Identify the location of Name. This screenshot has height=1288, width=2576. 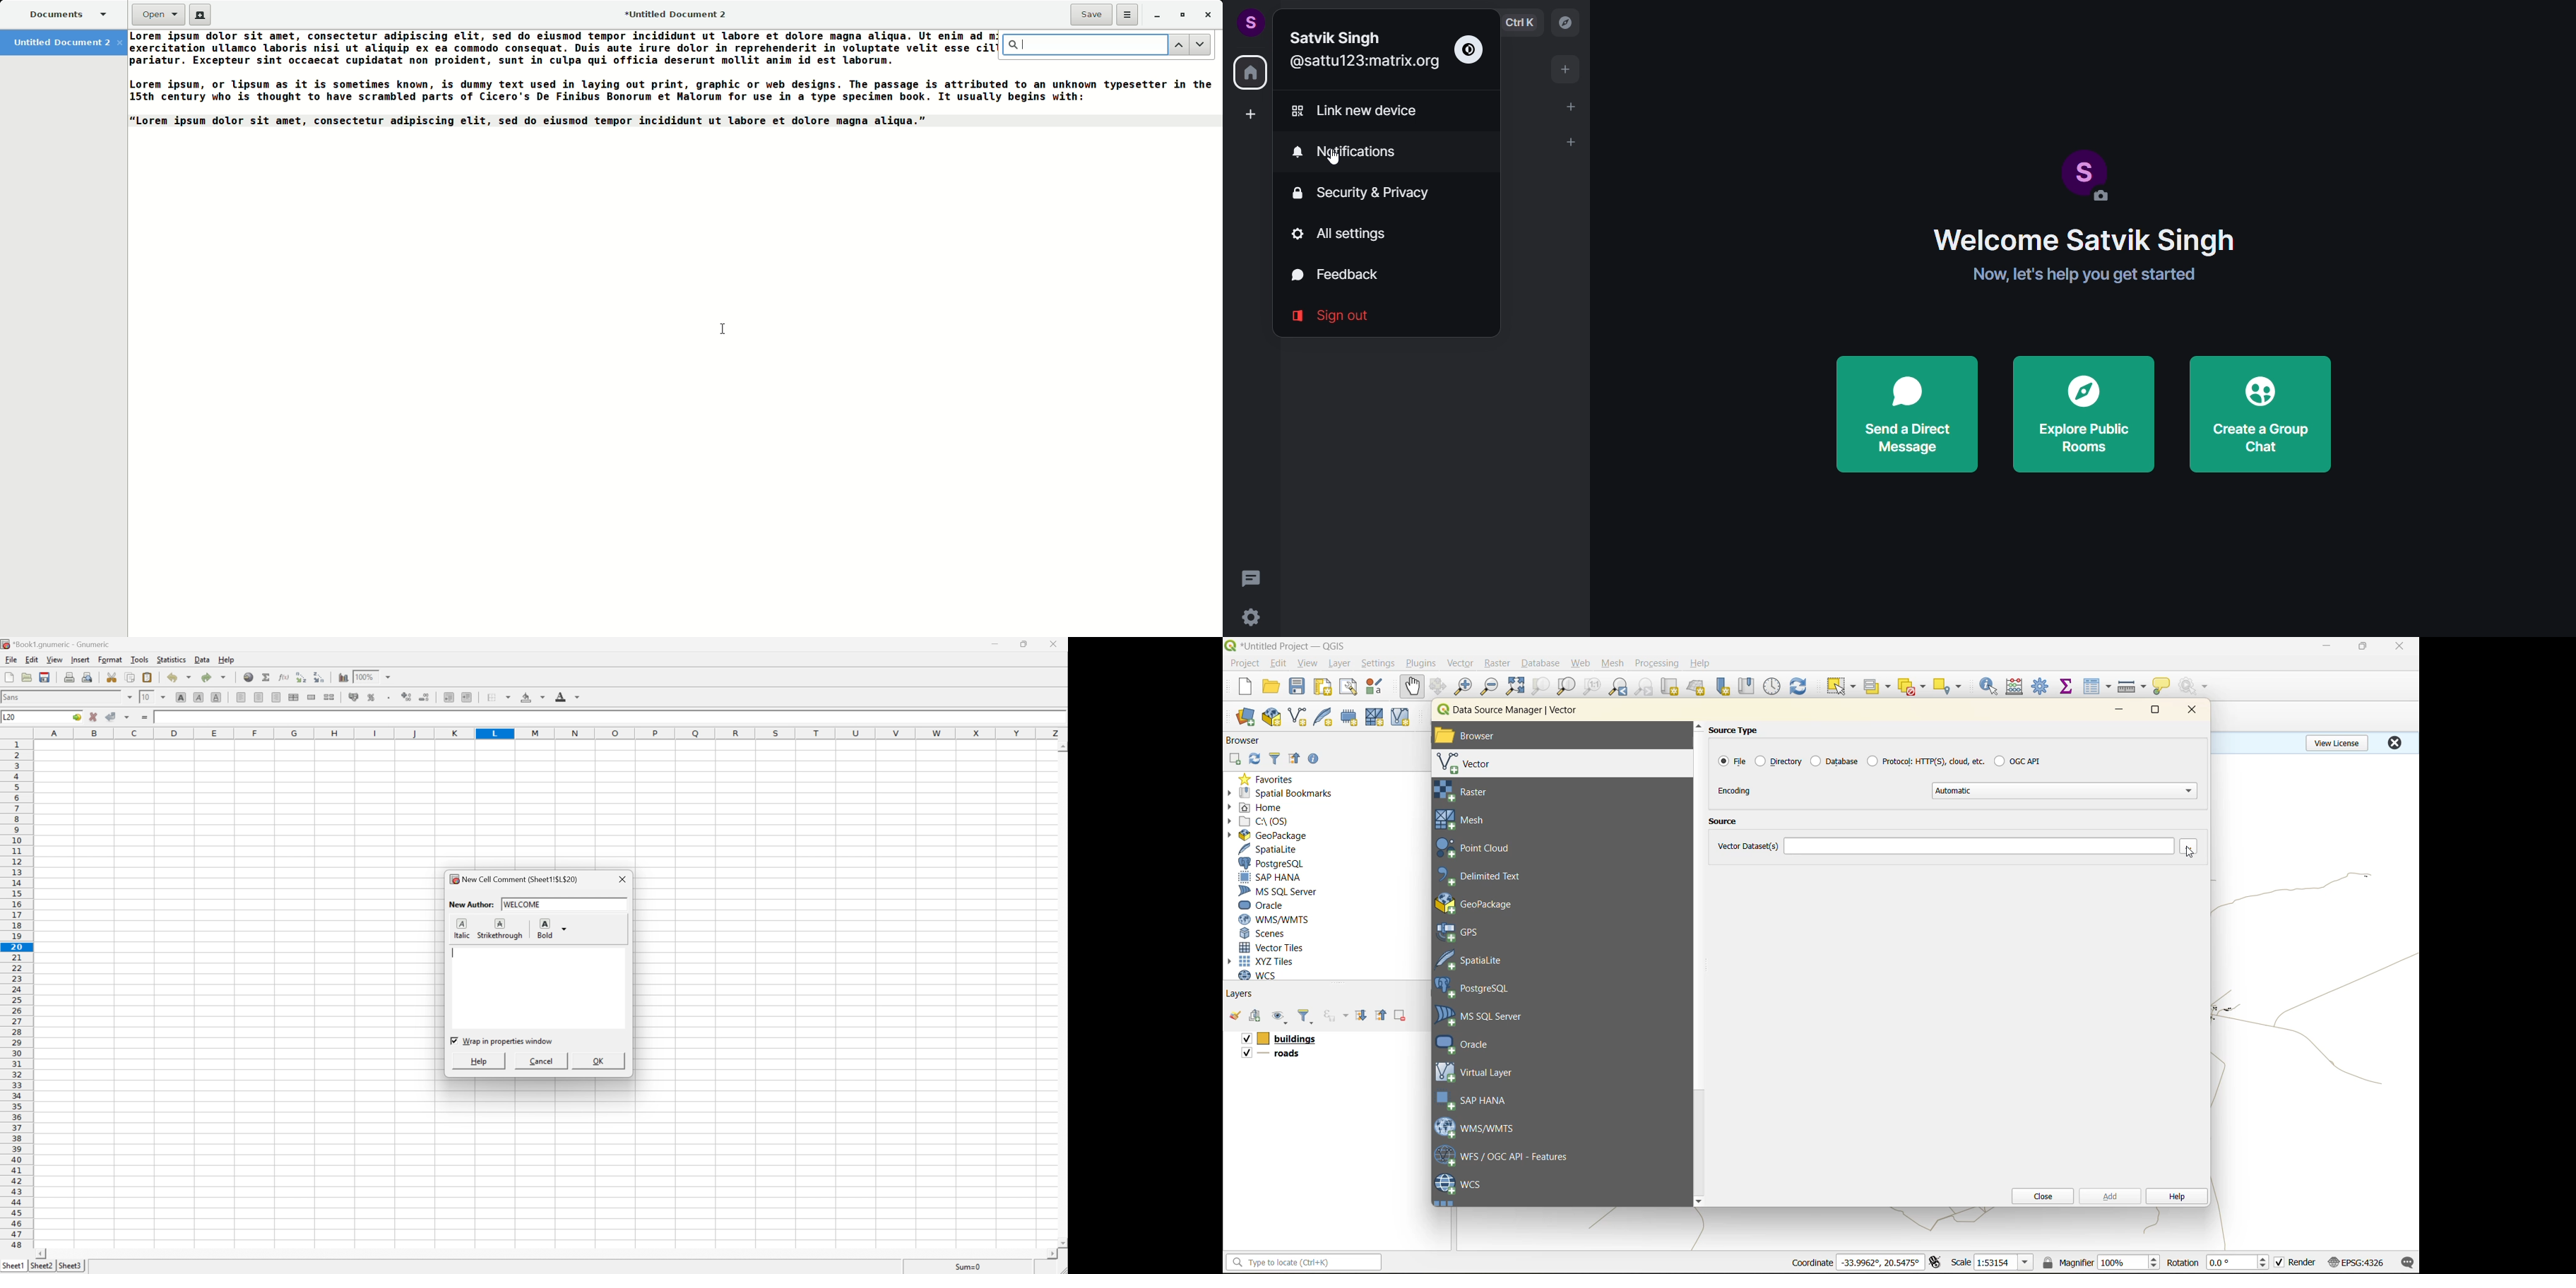
(1340, 39).